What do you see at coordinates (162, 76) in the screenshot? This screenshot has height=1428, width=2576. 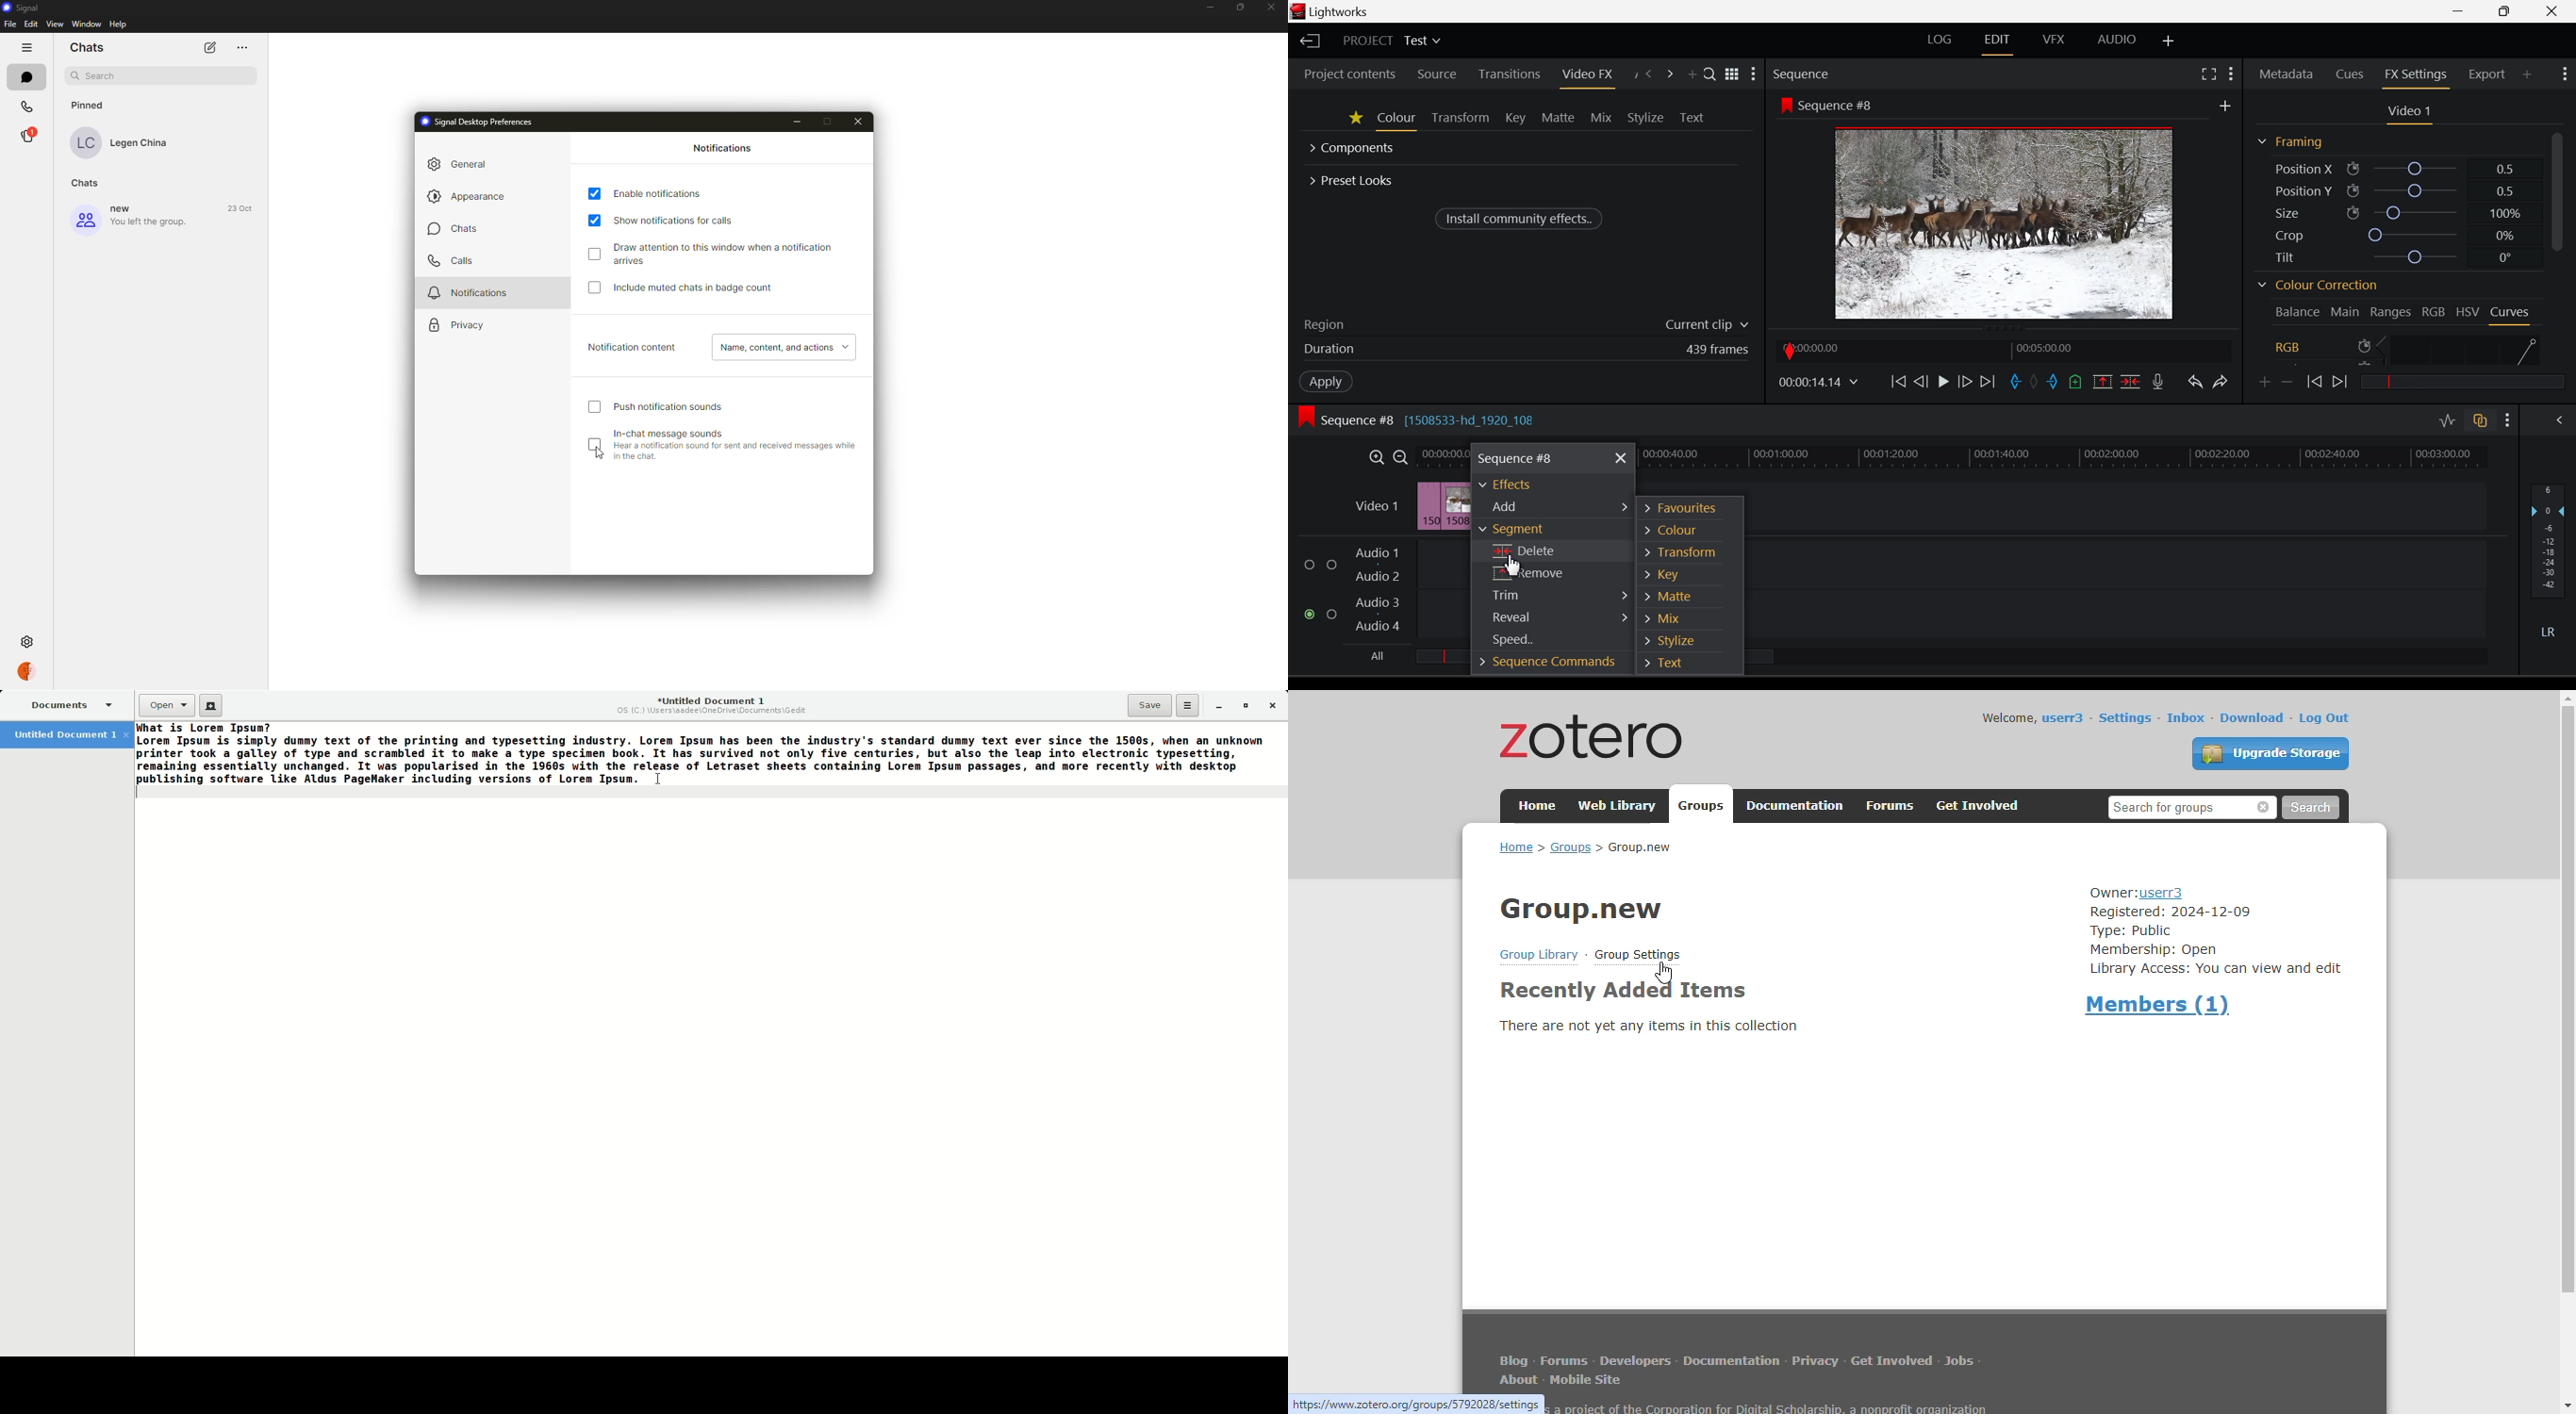 I see `search` at bounding box center [162, 76].